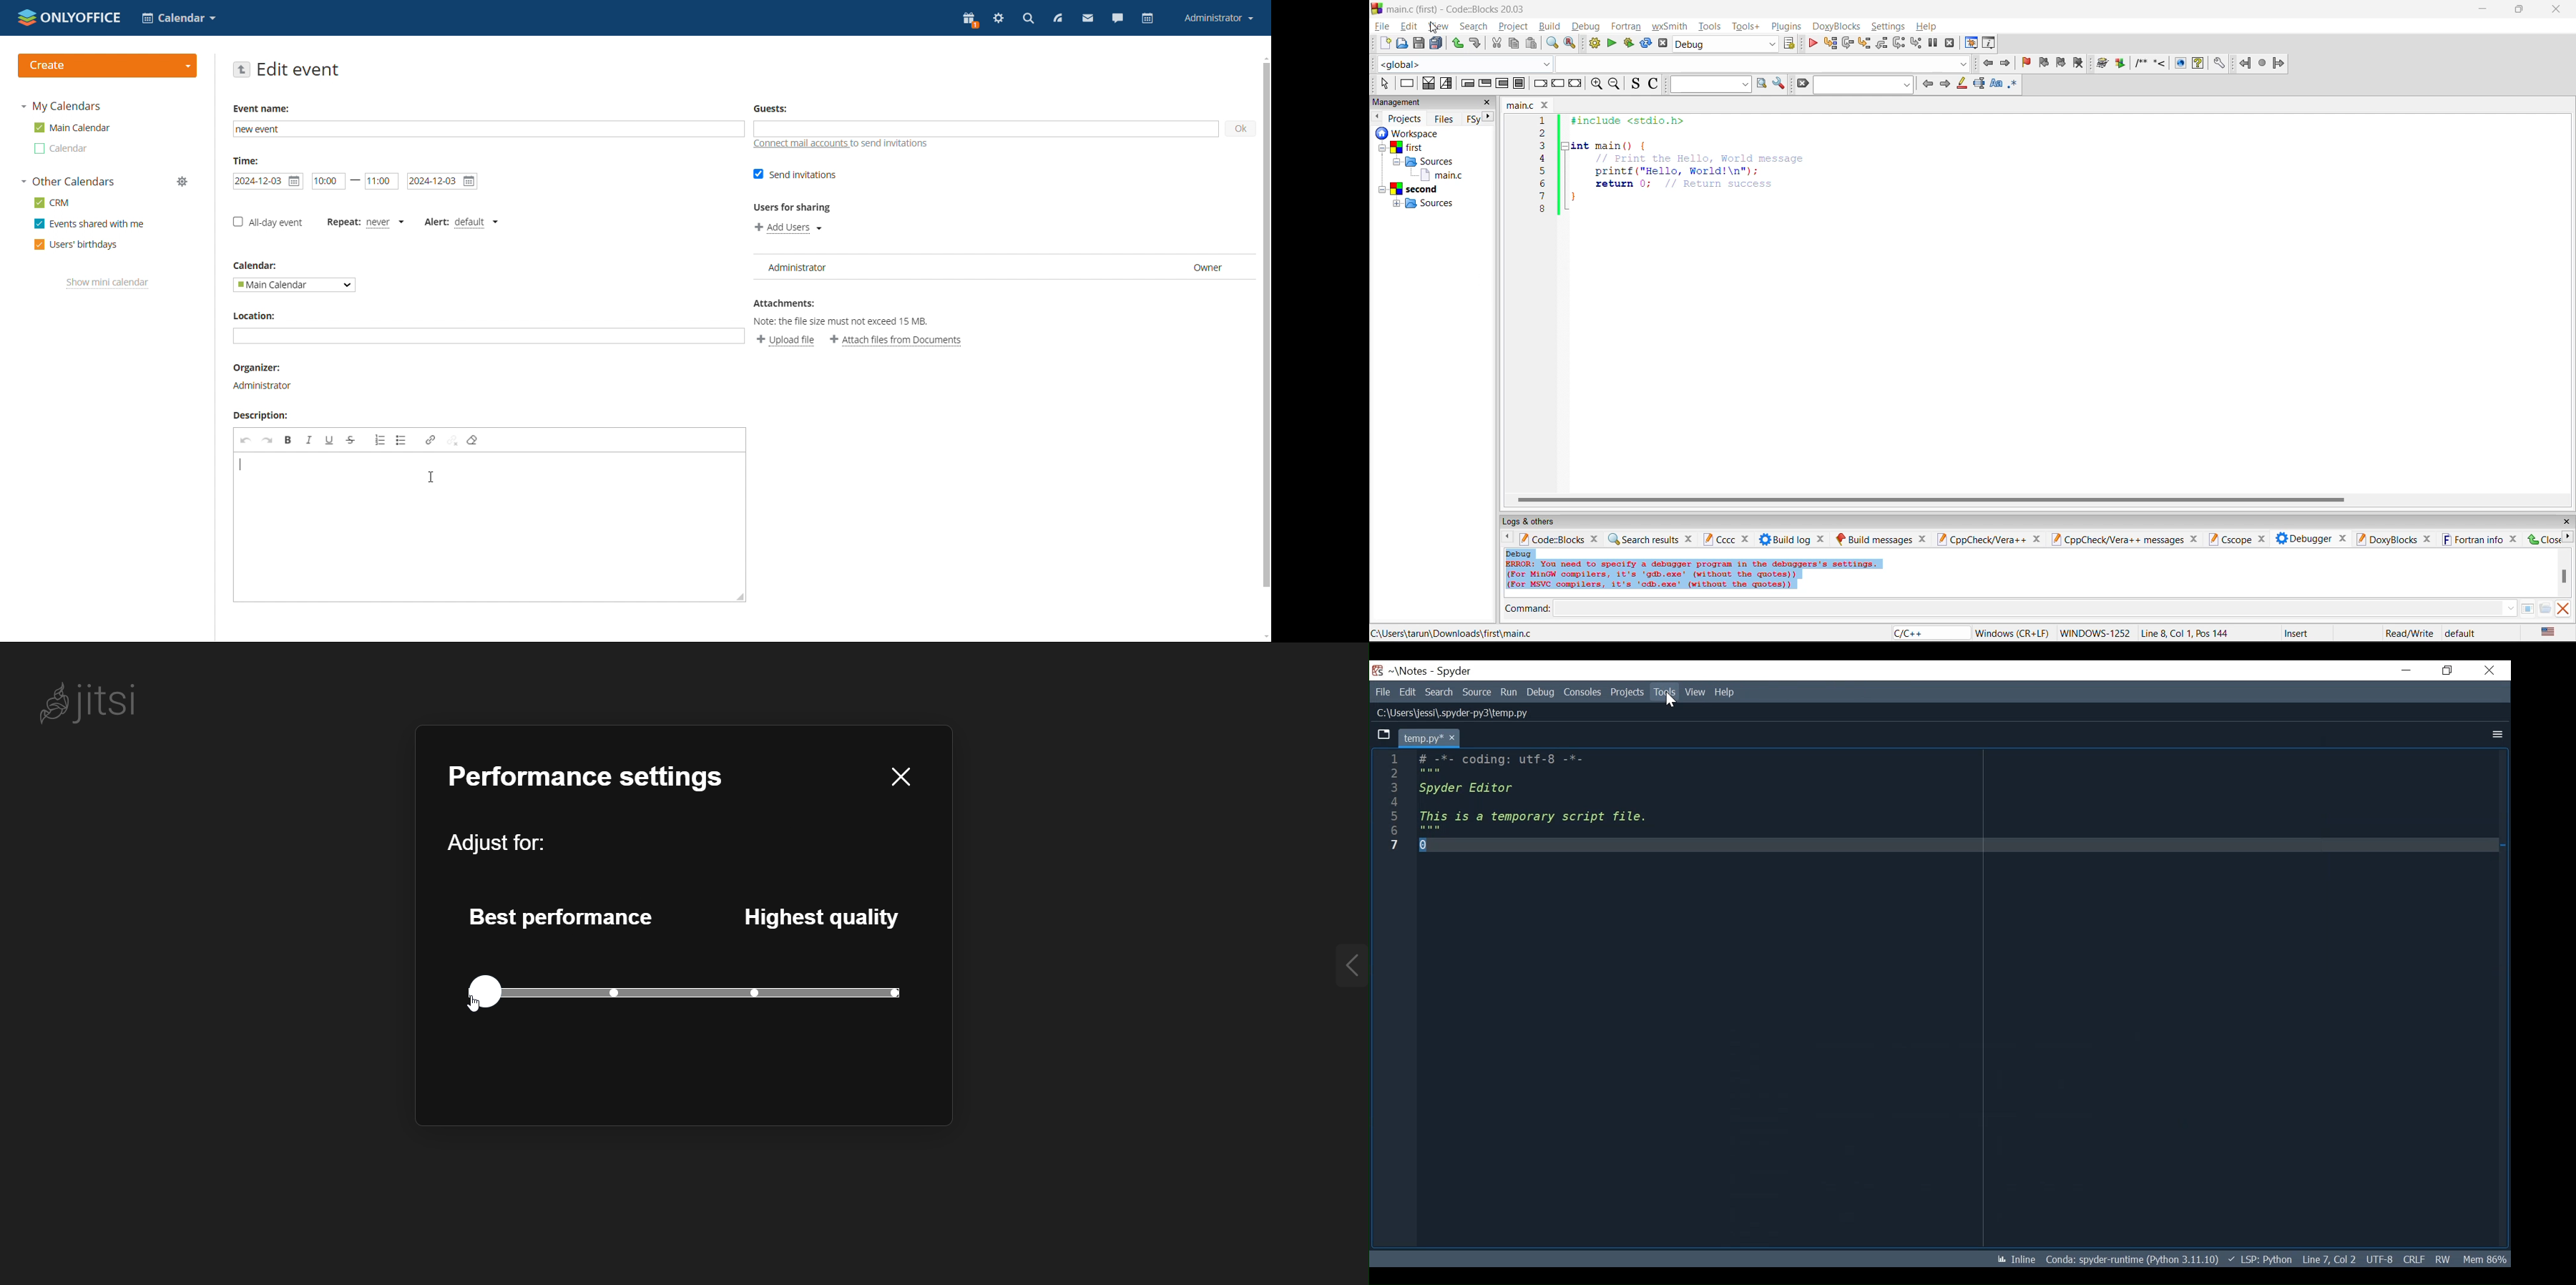  Describe the element at coordinates (1963, 84) in the screenshot. I see `highlight` at that location.